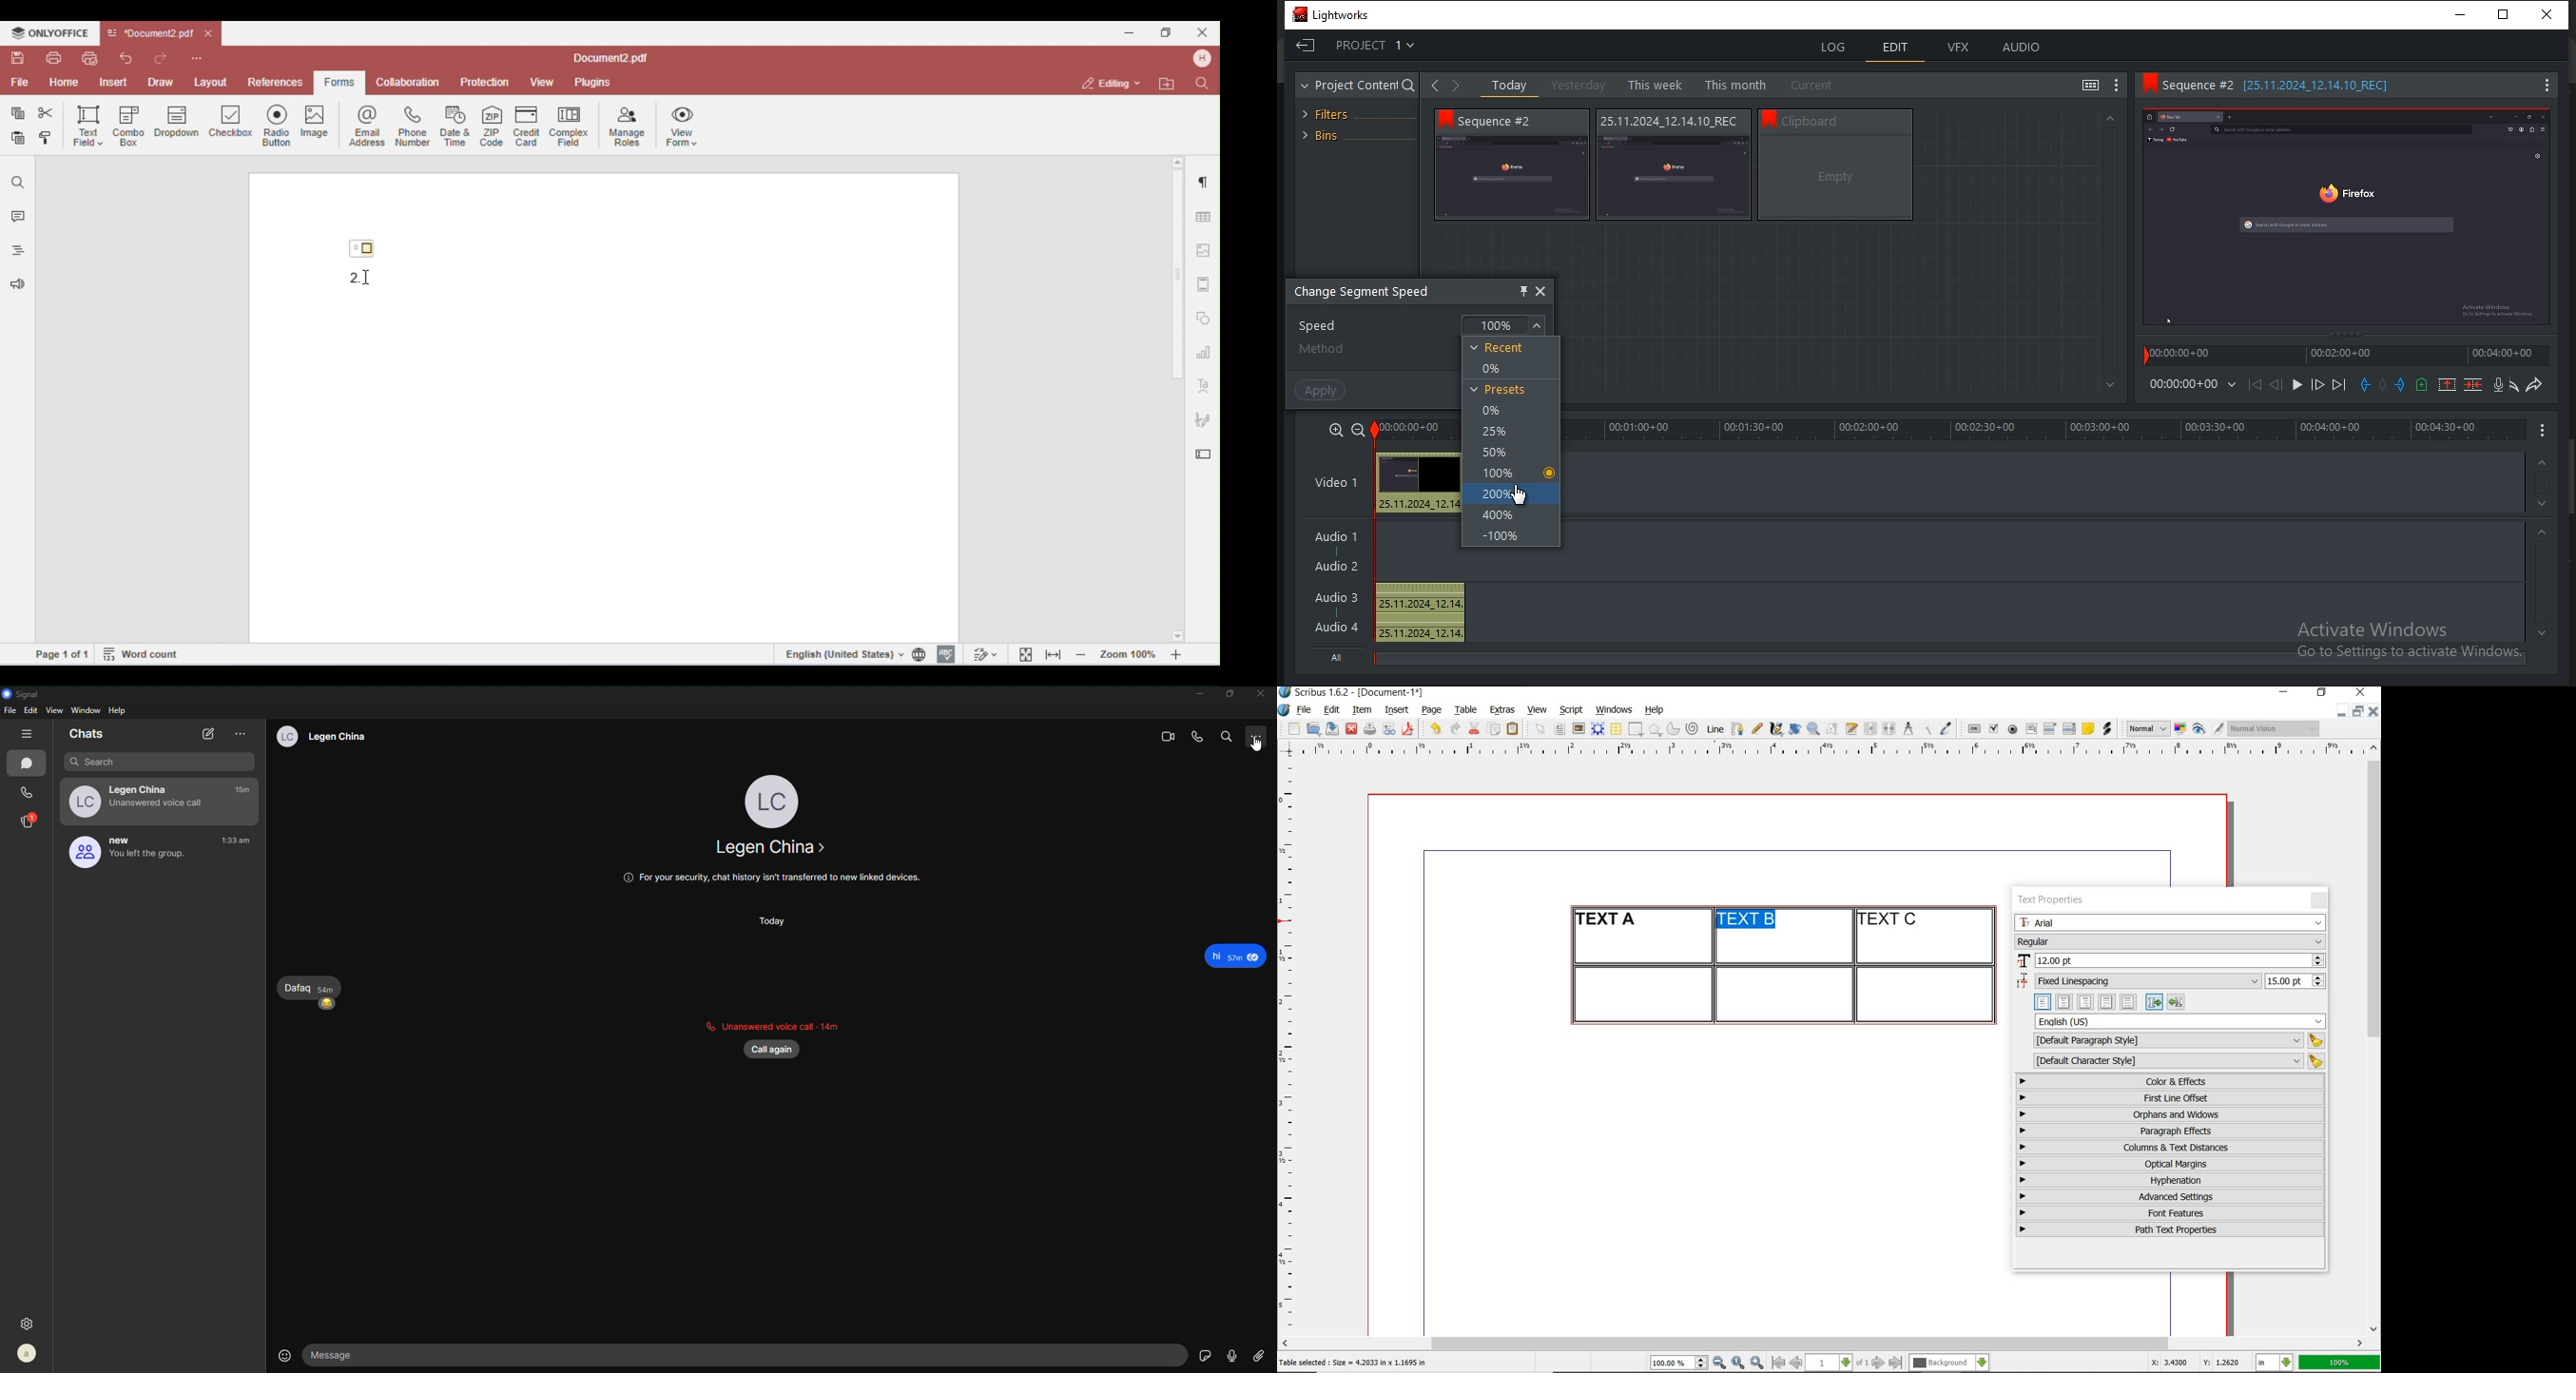 This screenshot has width=2576, height=1400. What do you see at coordinates (1739, 1363) in the screenshot?
I see `zoom to` at bounding box center [1739, 1363].